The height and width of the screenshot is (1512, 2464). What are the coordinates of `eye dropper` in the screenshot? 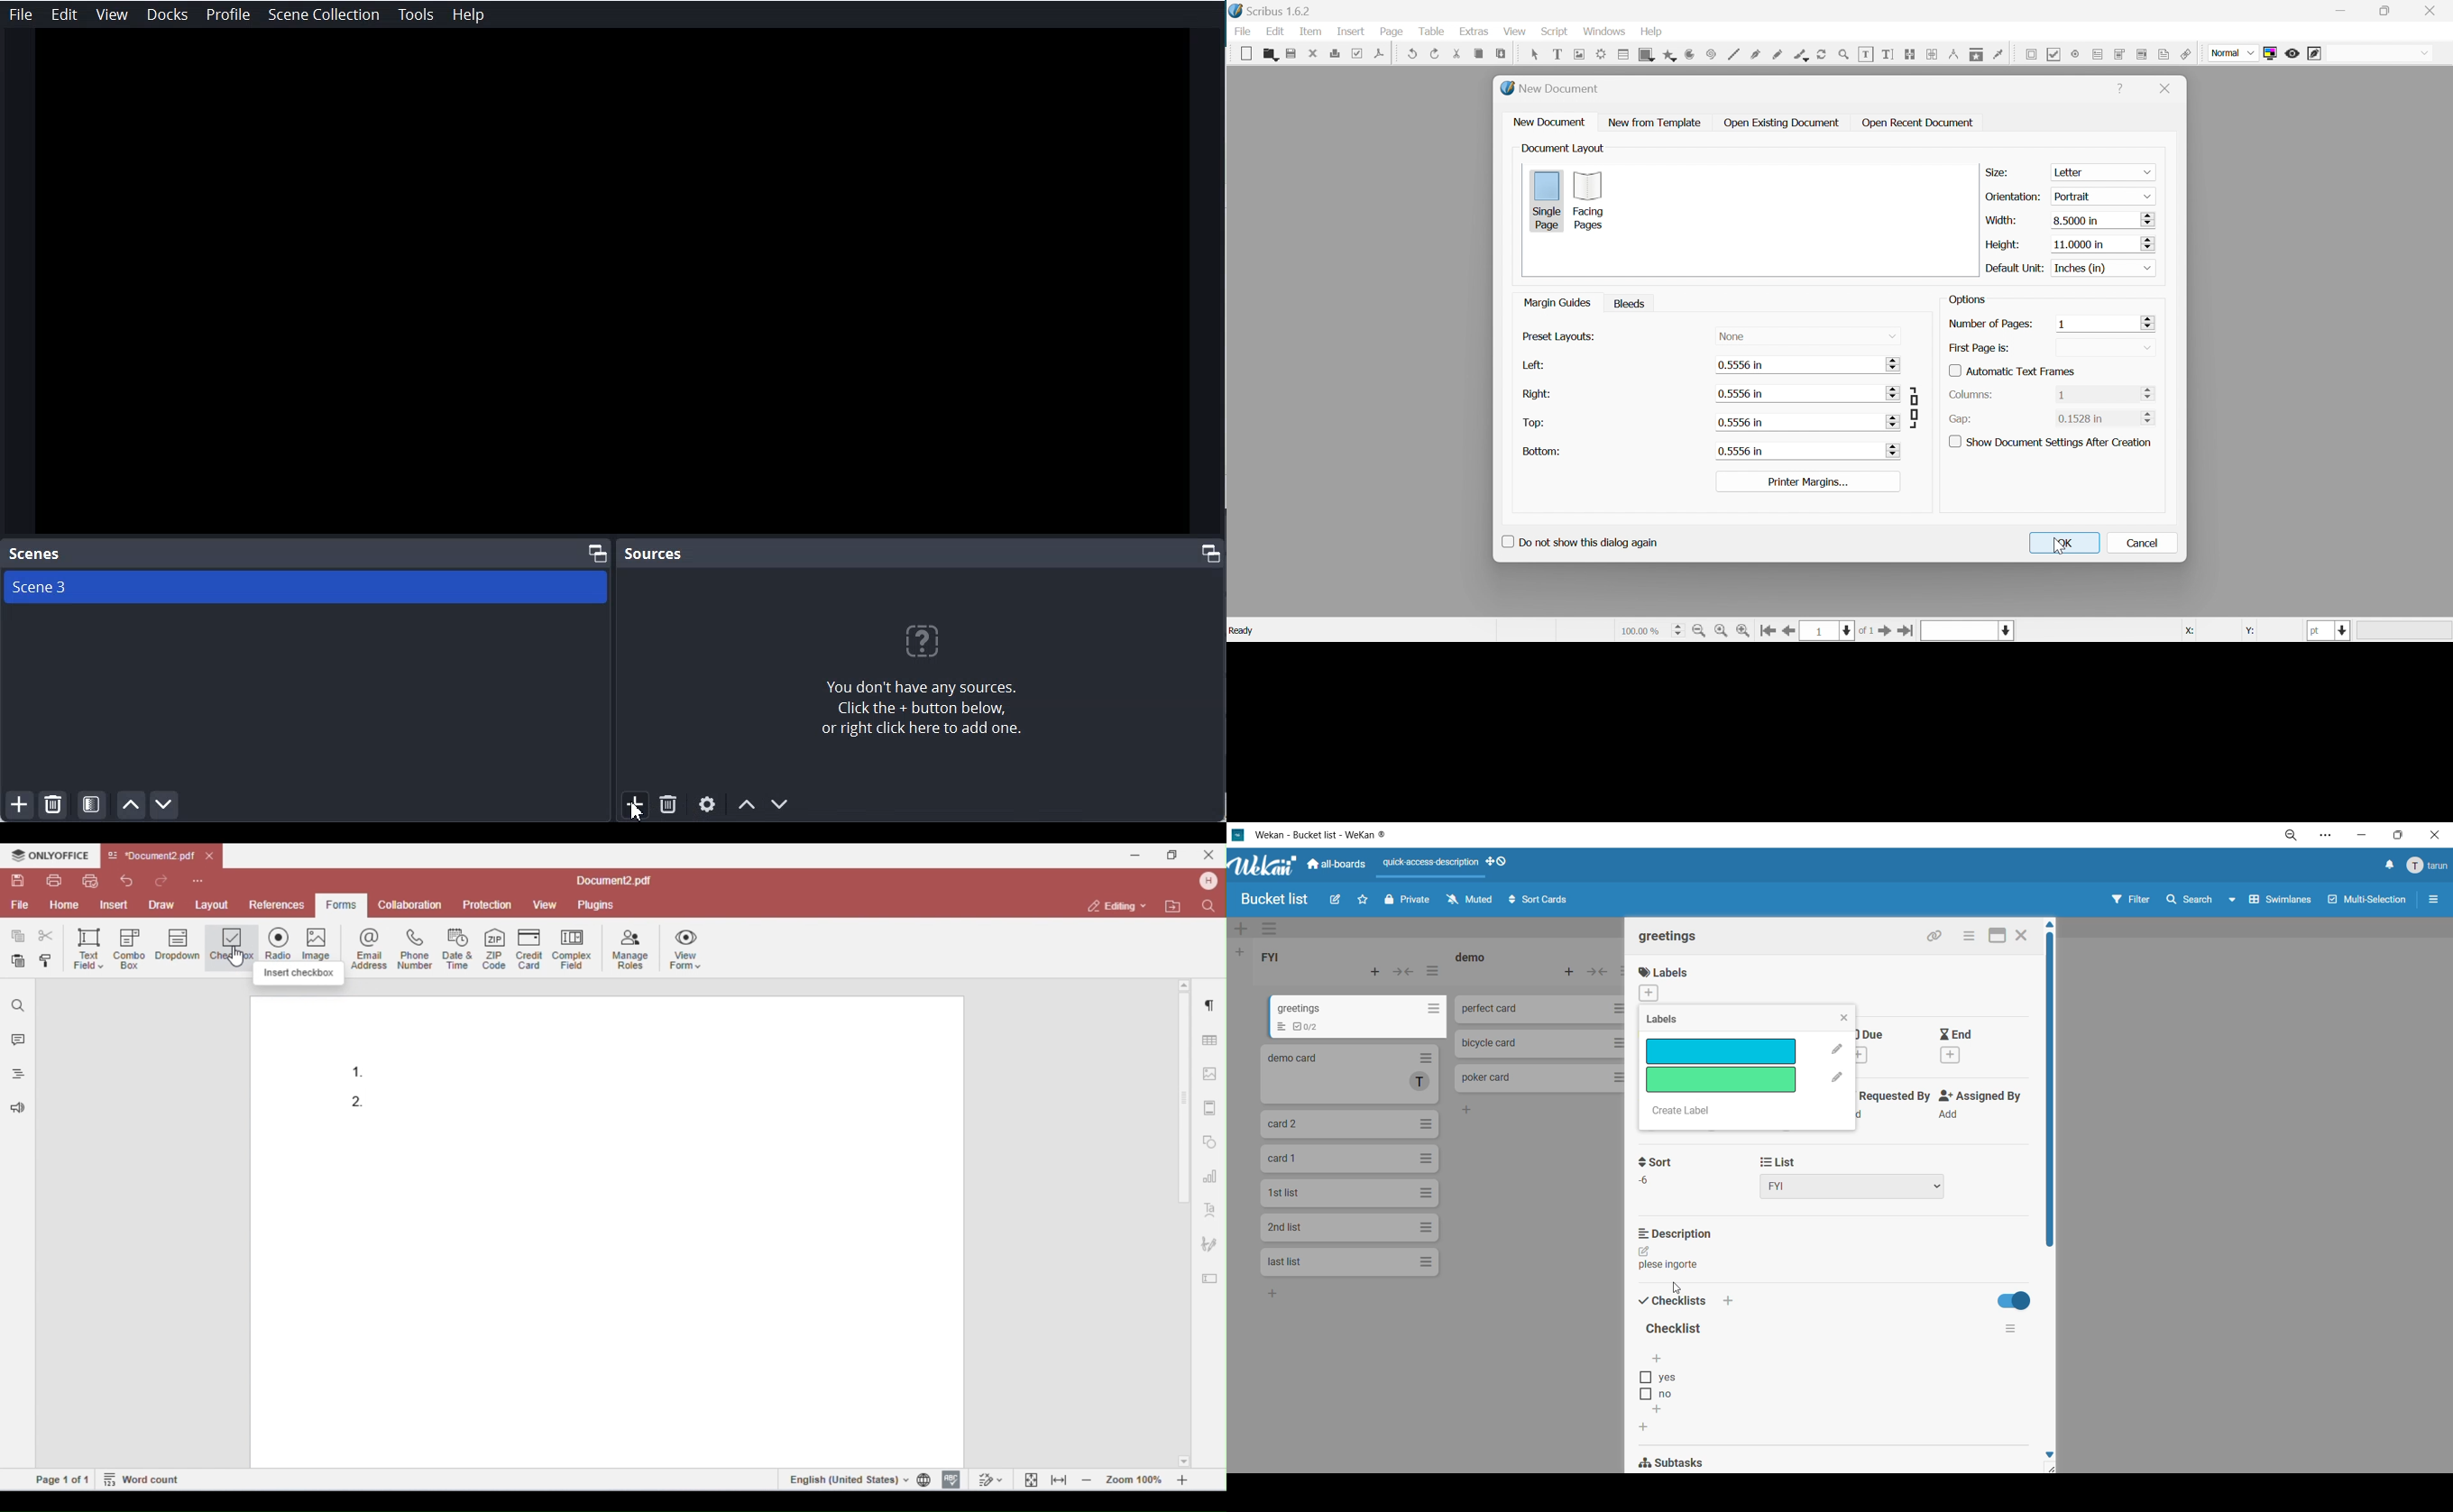 It's located at (1999, 55).